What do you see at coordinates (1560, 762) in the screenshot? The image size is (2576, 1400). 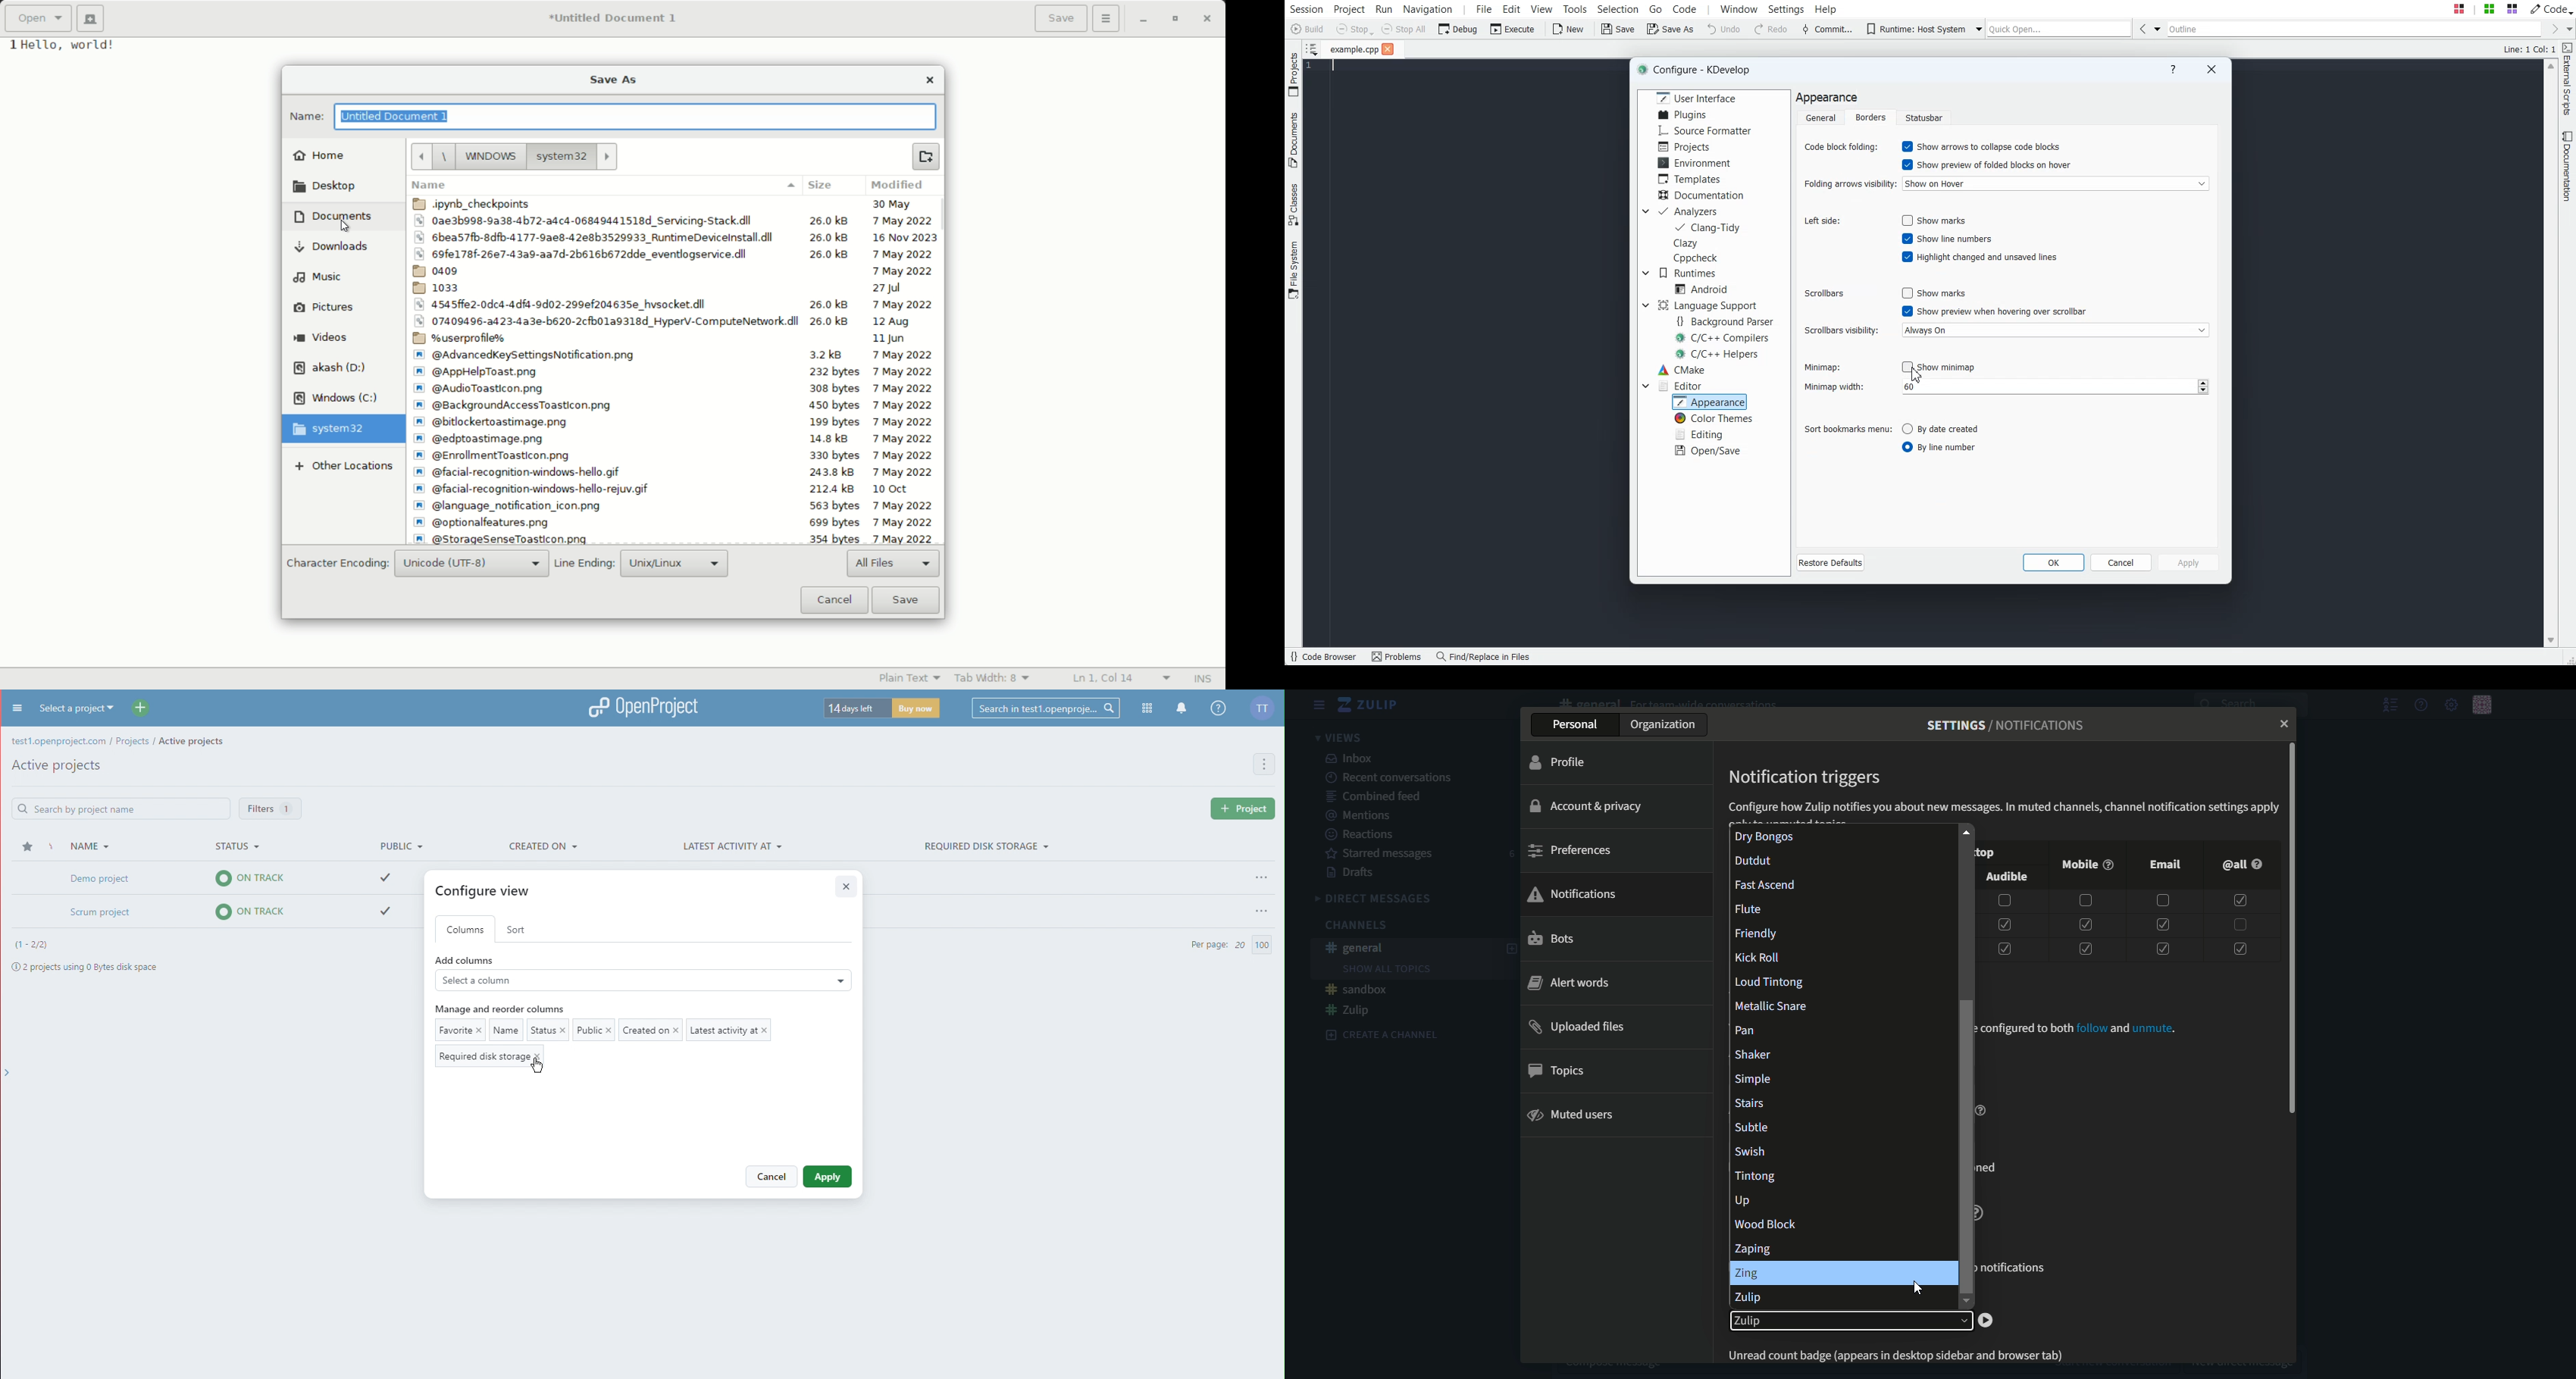 I see `profile` at bounding box center [1560, 762].